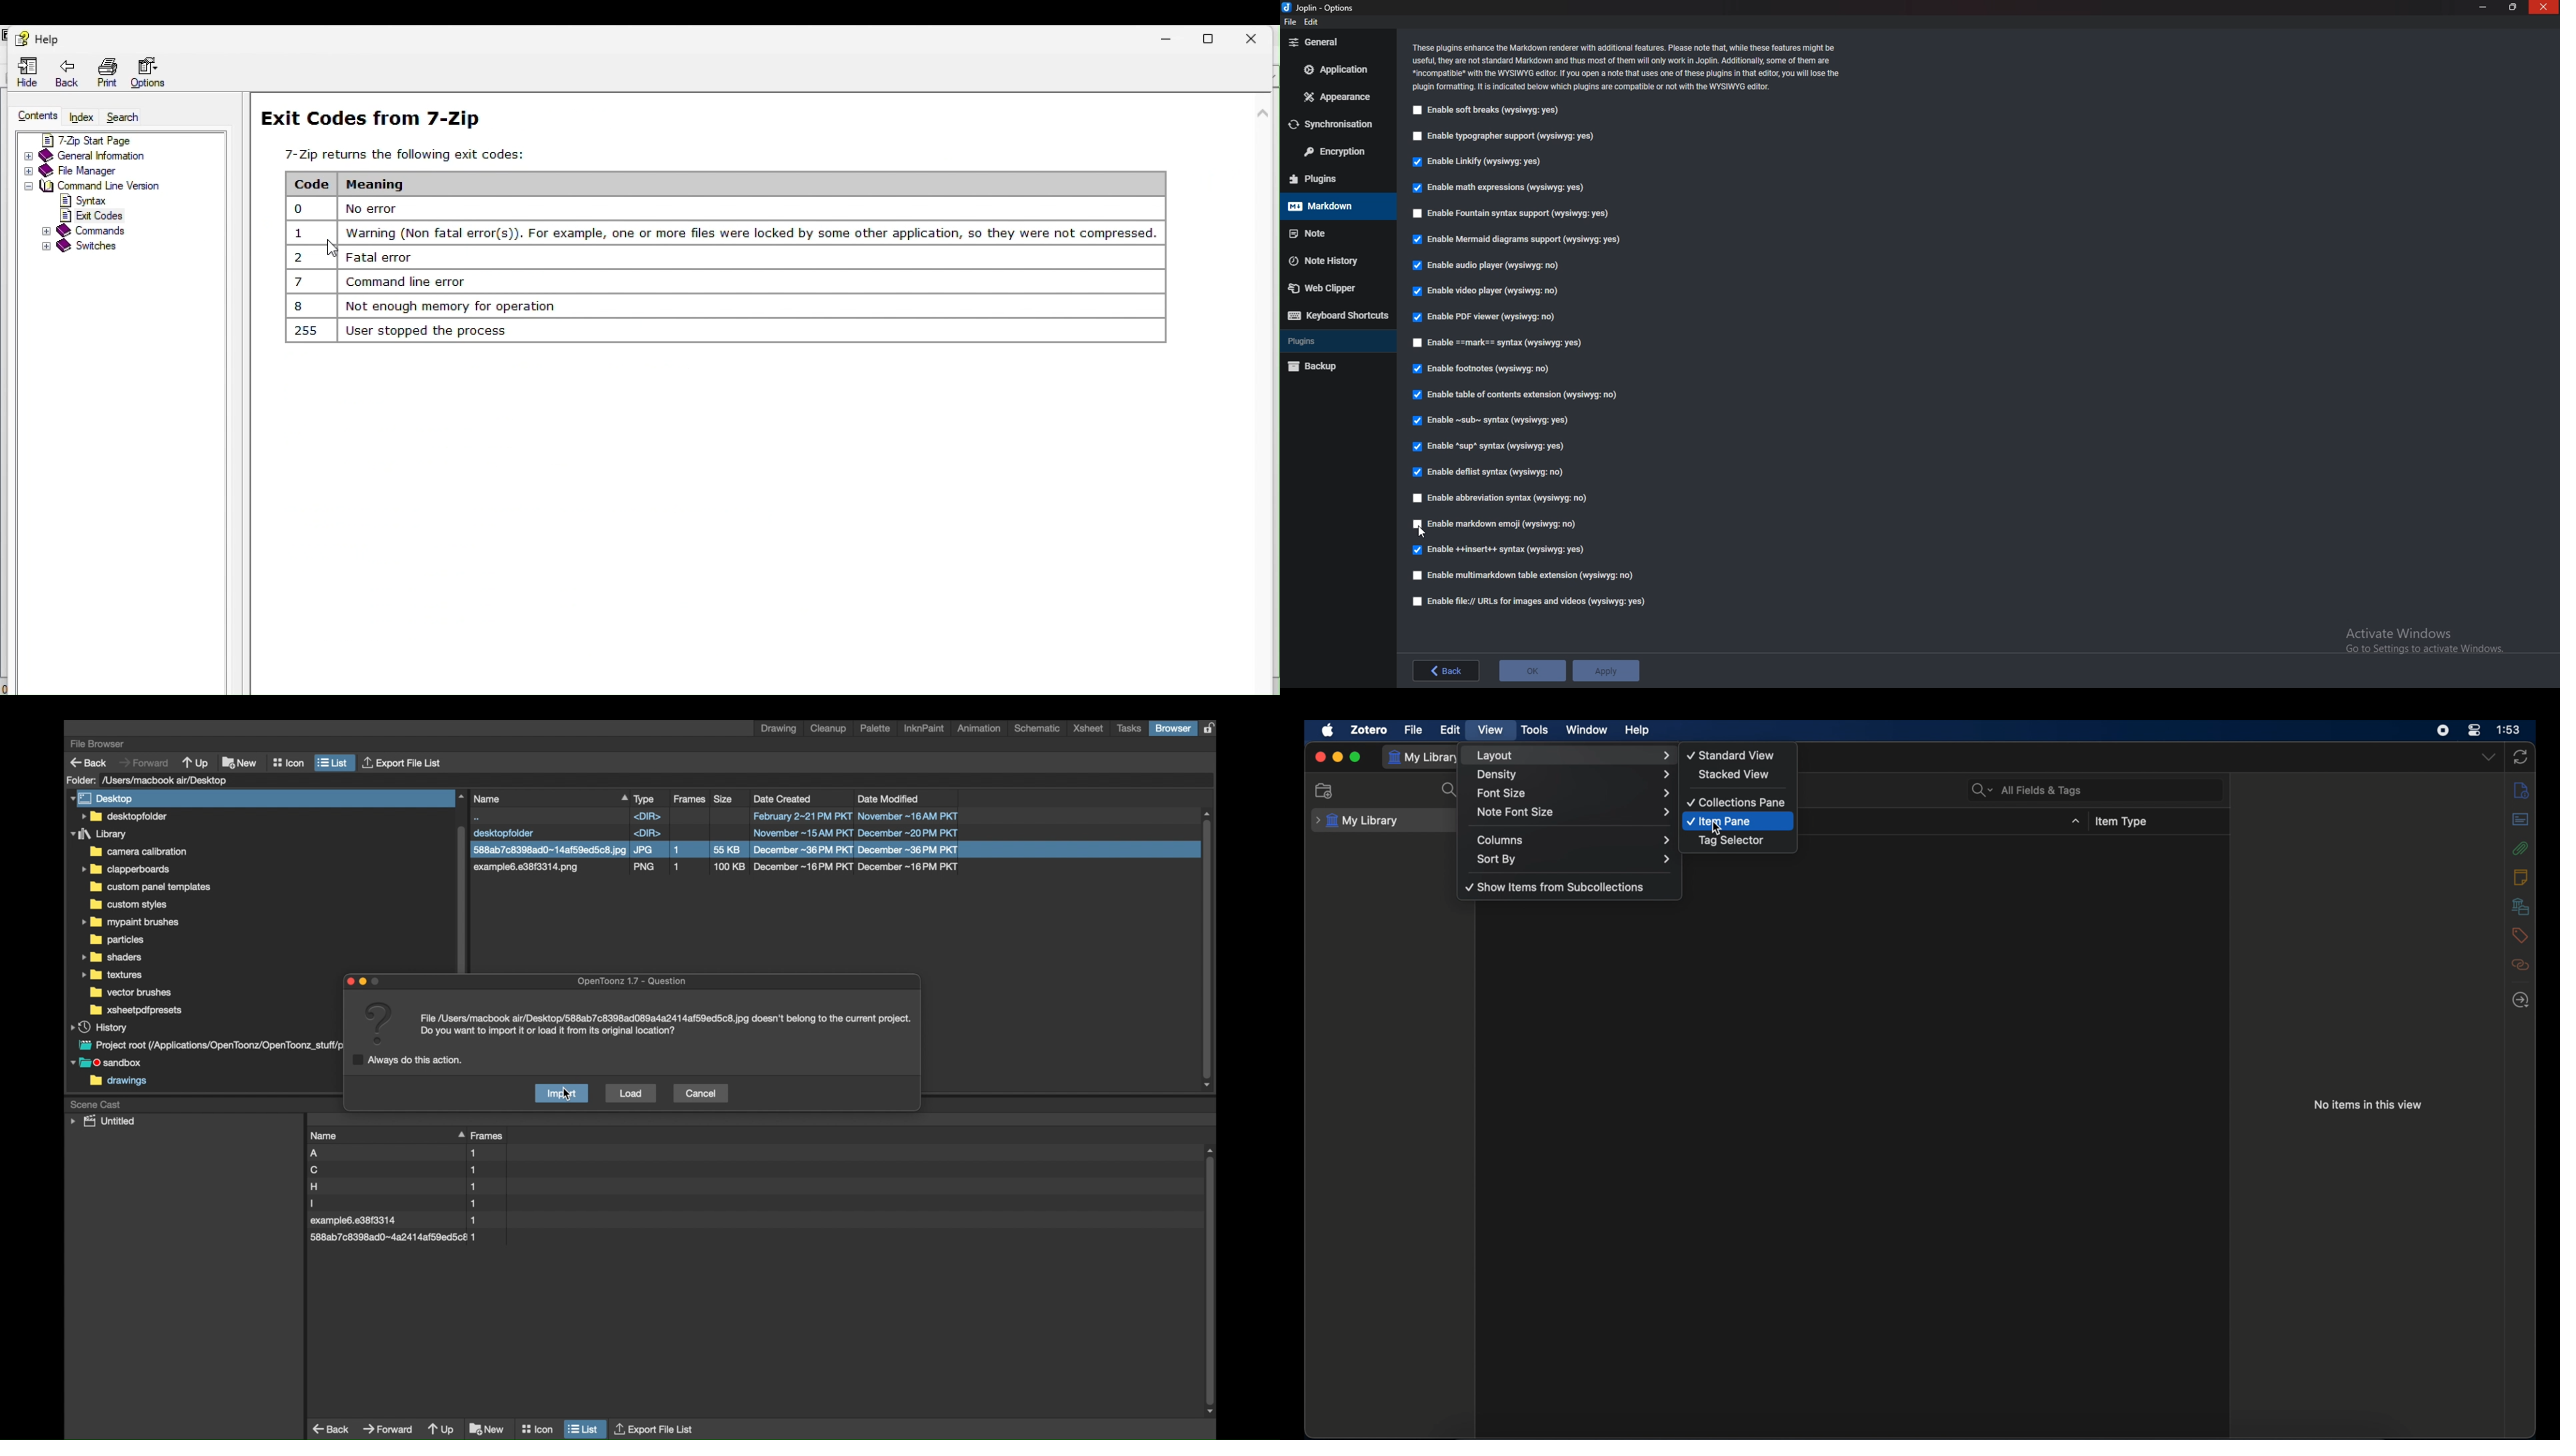 The height and width of the screenshot is (1456, 2576). Describe the element at coordinates (1483, 161) in the screenshot. I see `Enable linkify` at that location.